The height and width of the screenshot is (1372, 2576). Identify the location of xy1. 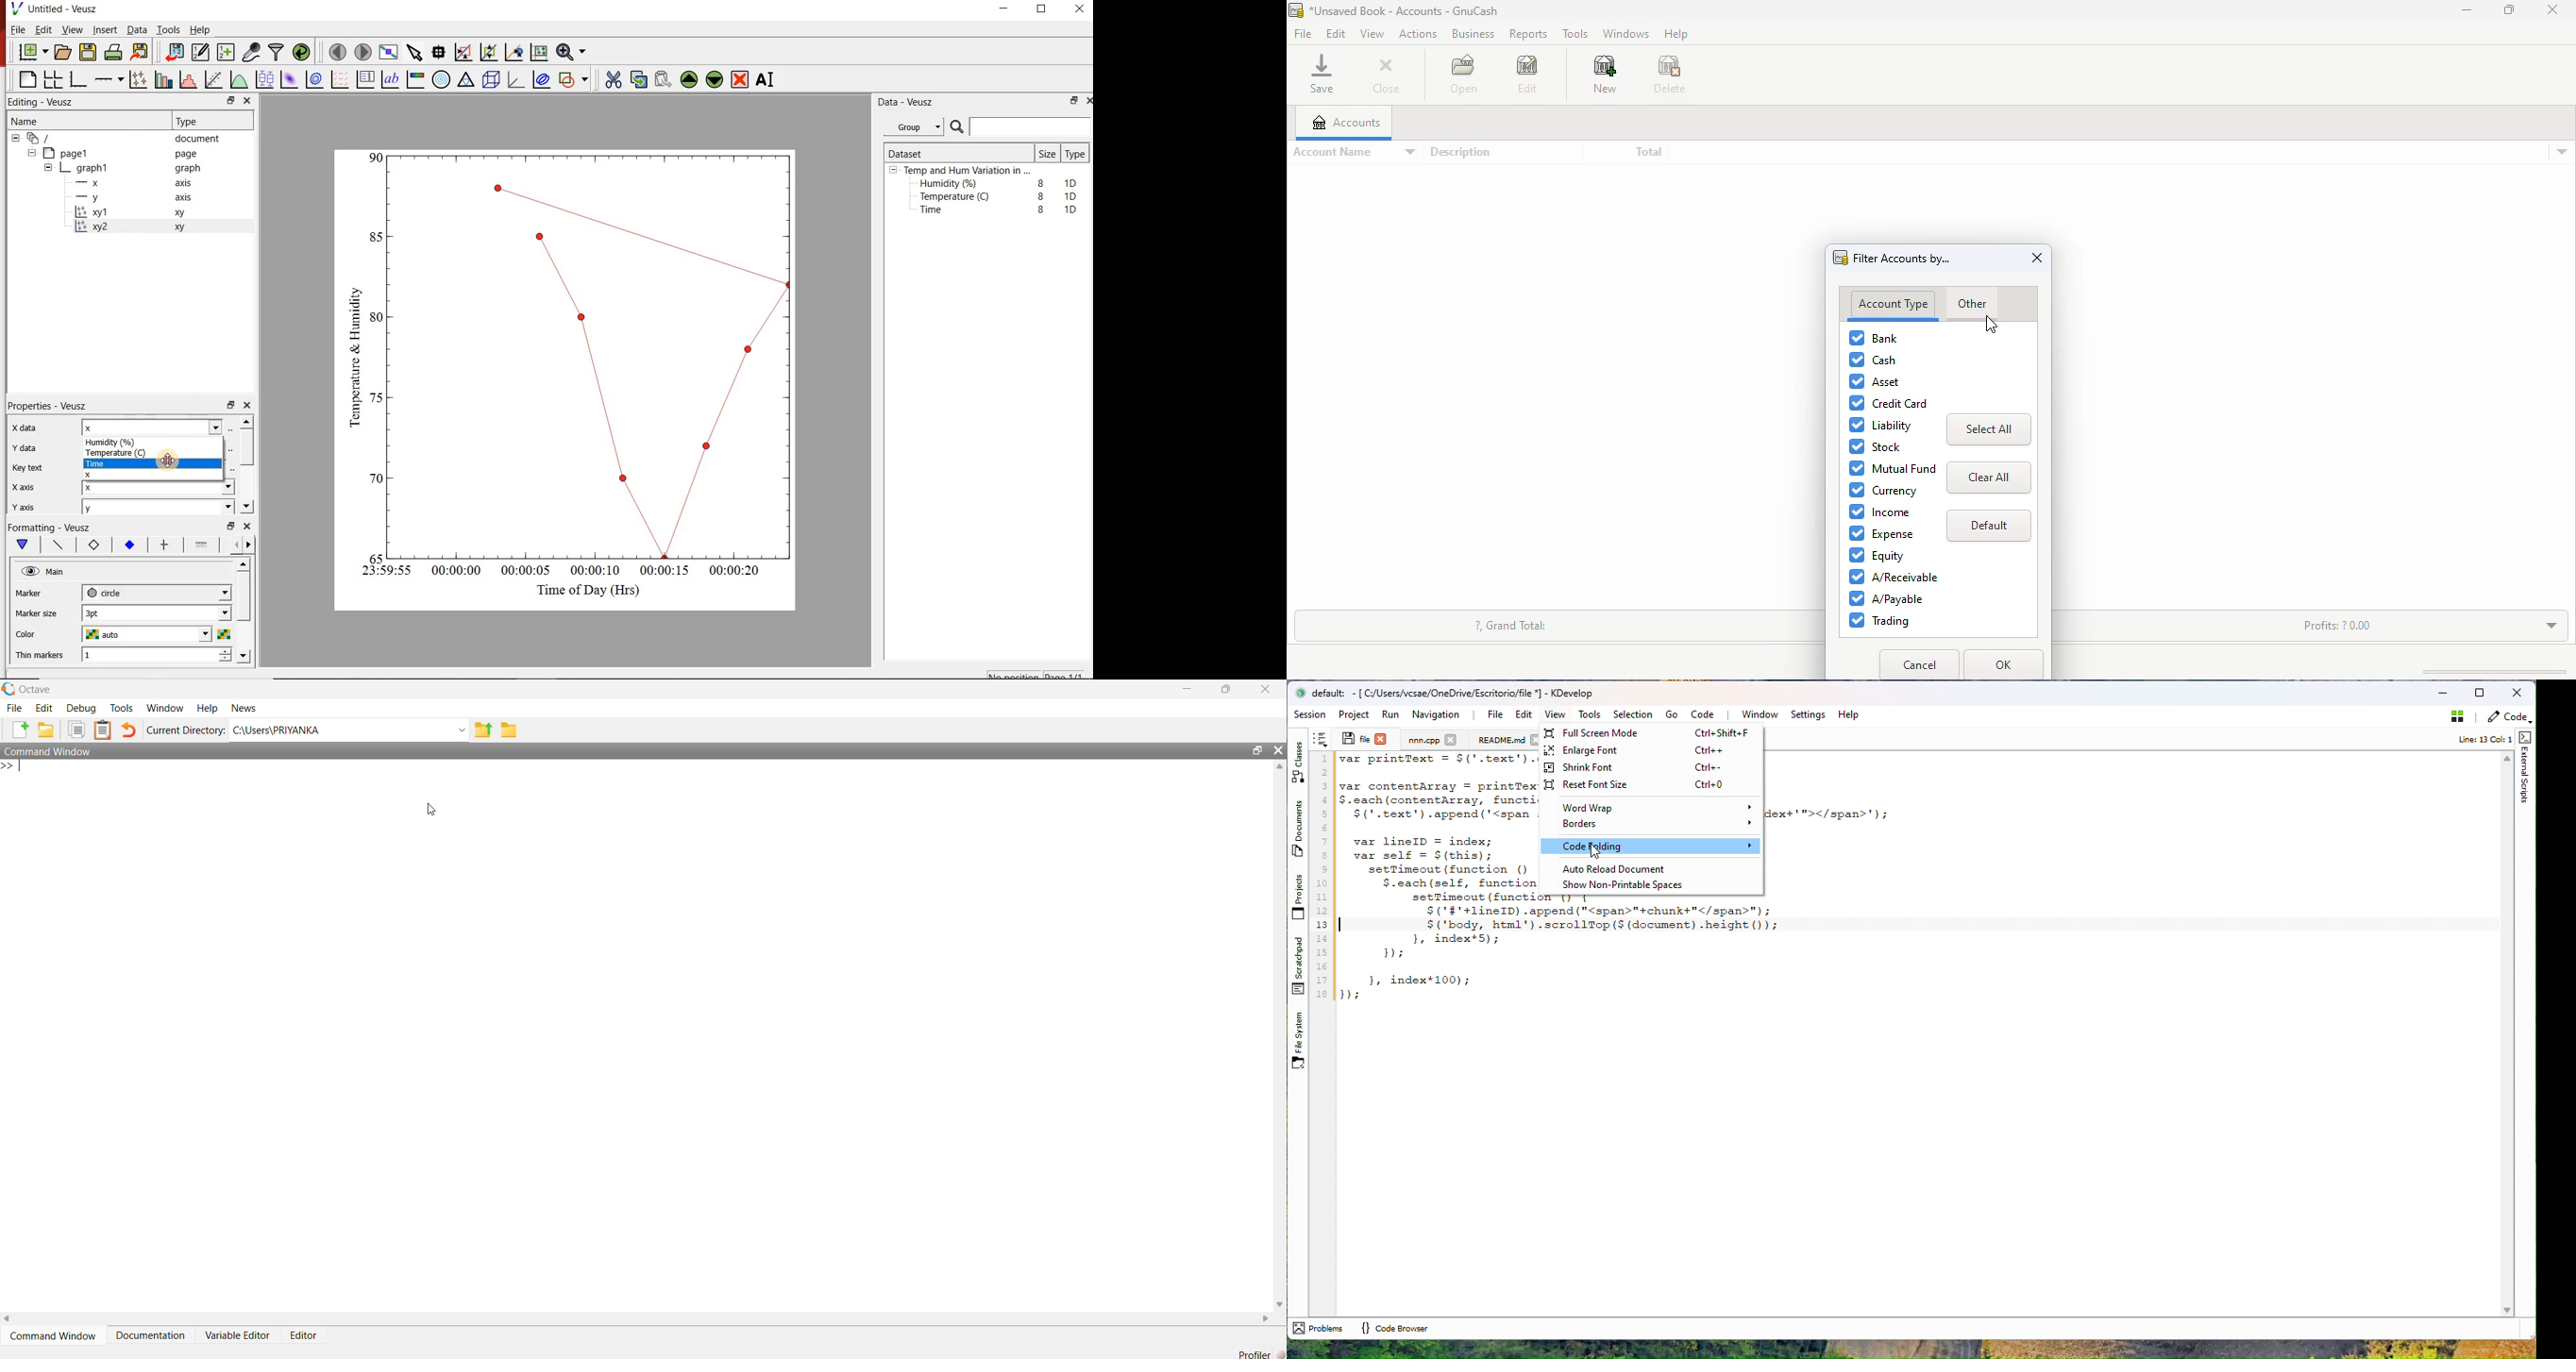
(99, 212).